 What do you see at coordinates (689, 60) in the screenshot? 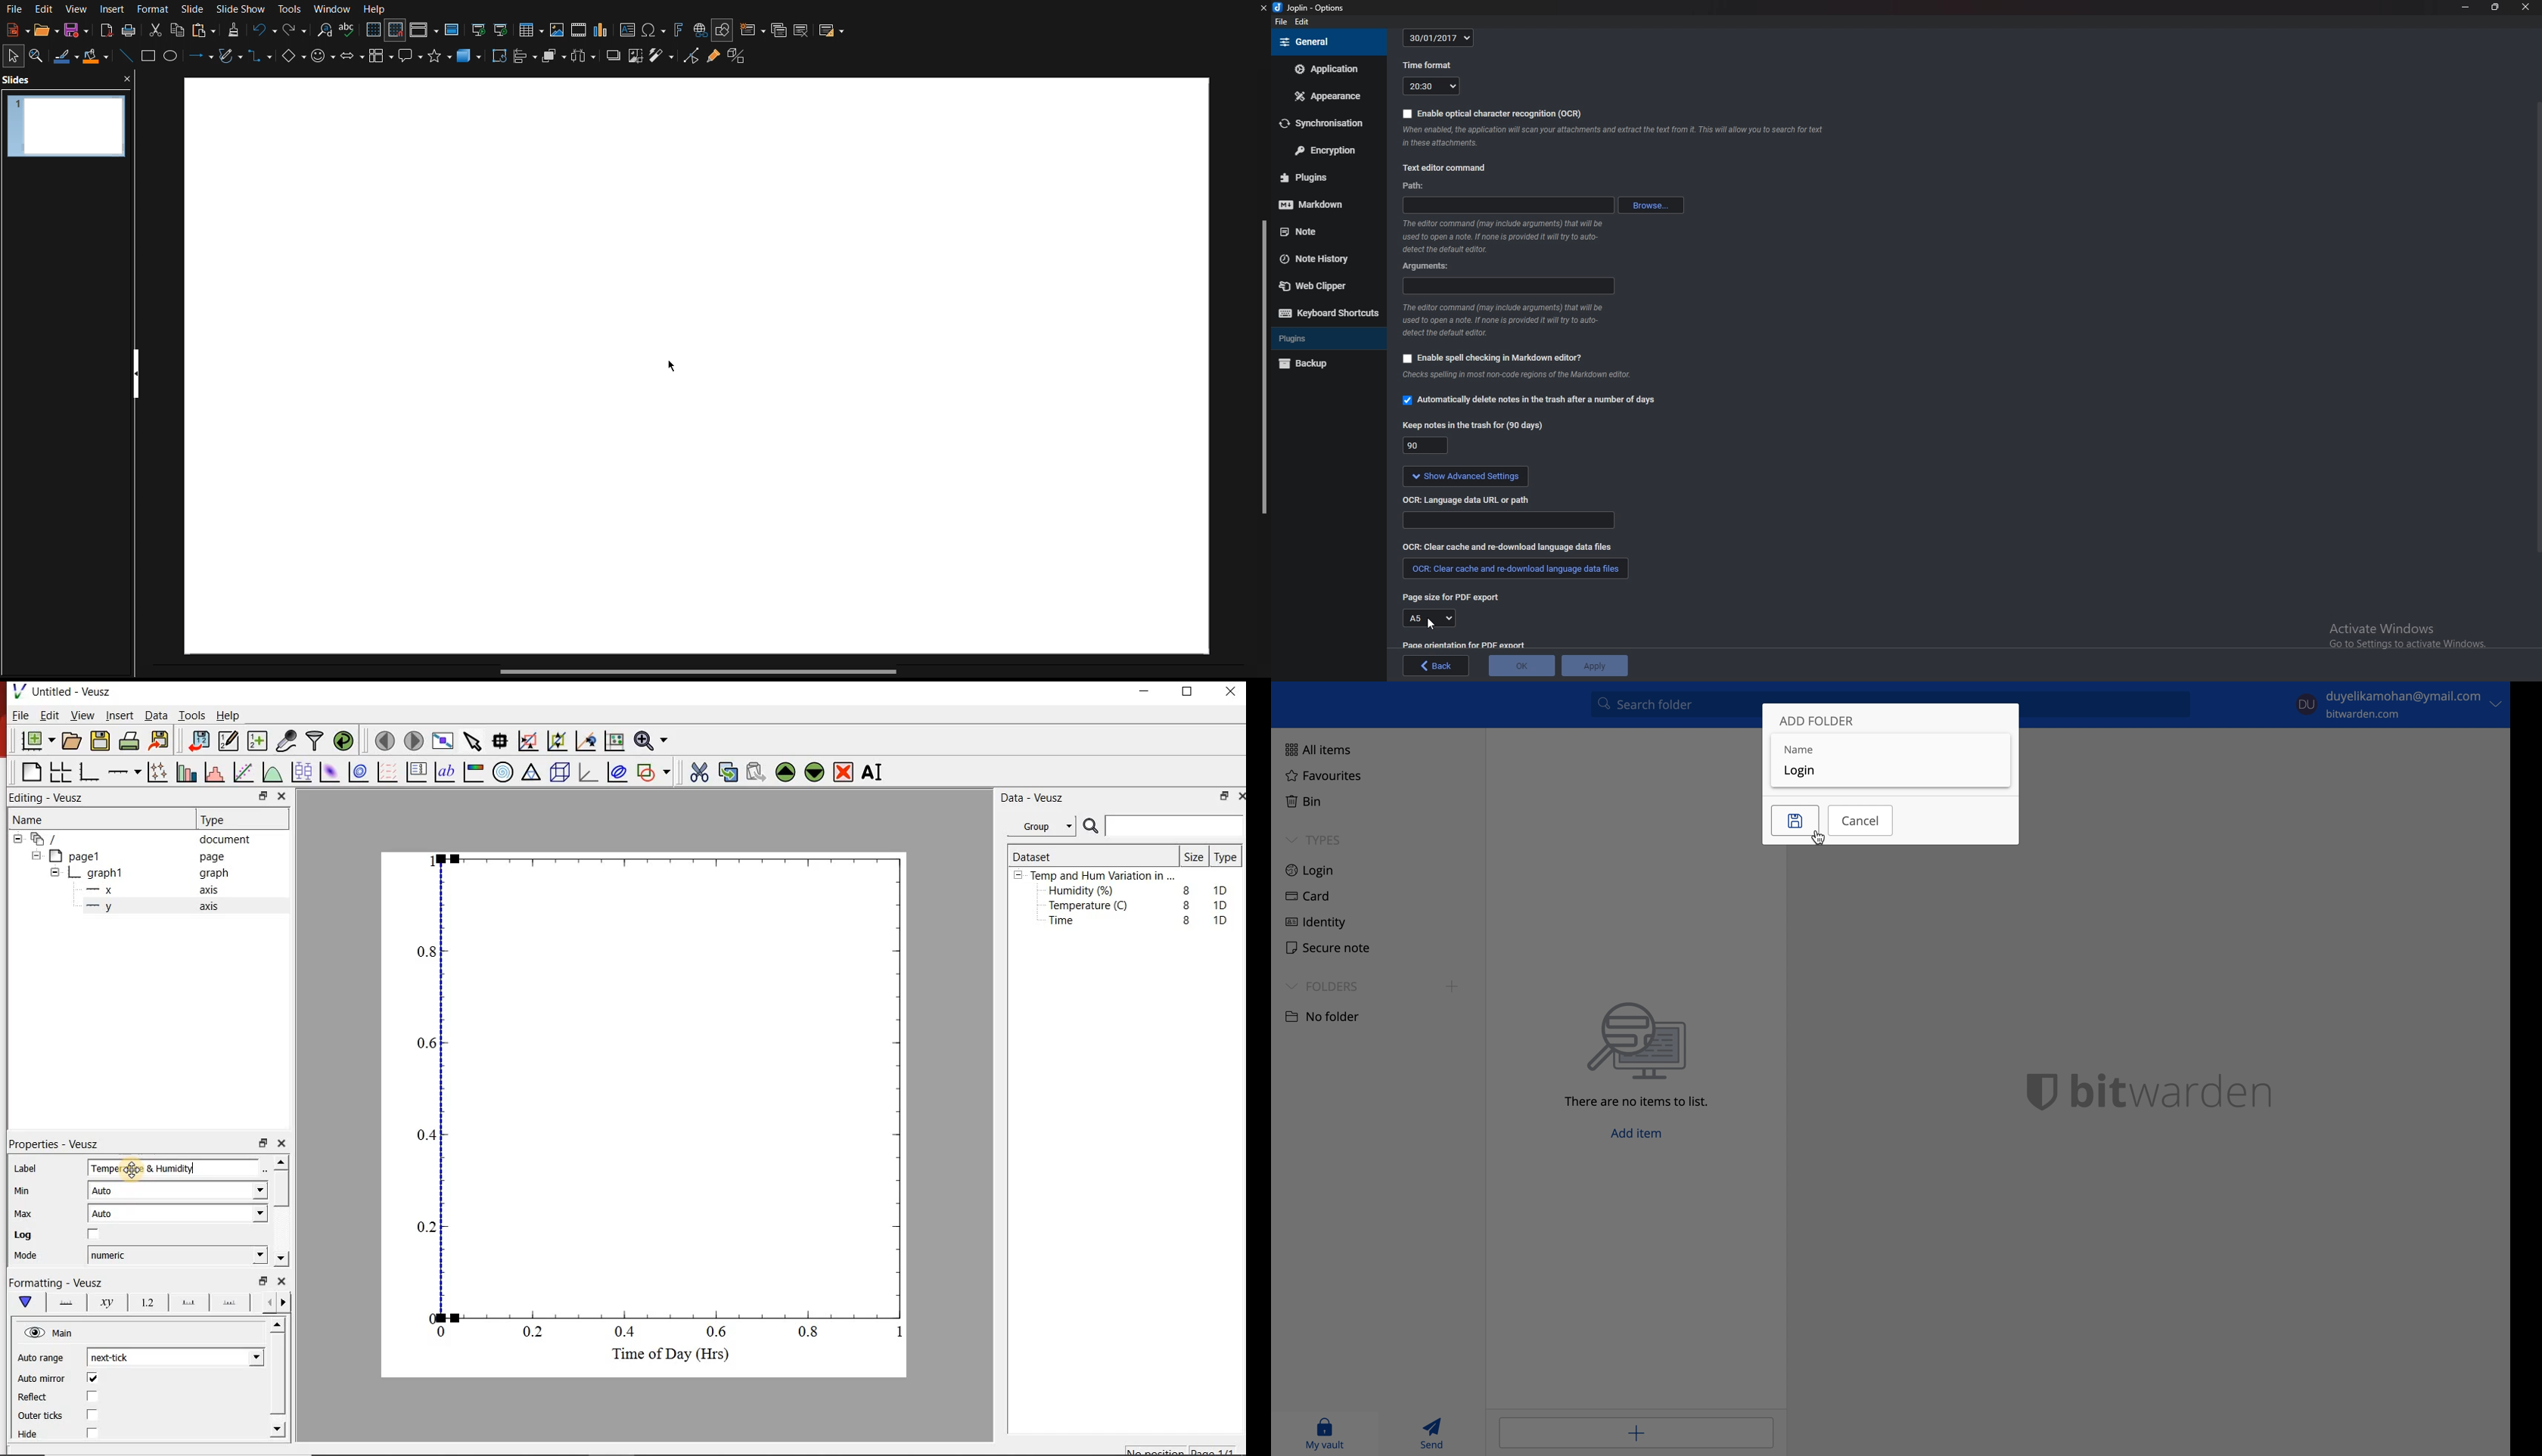
I see `Toggle Point Edit` at bounding box center [689, 60].